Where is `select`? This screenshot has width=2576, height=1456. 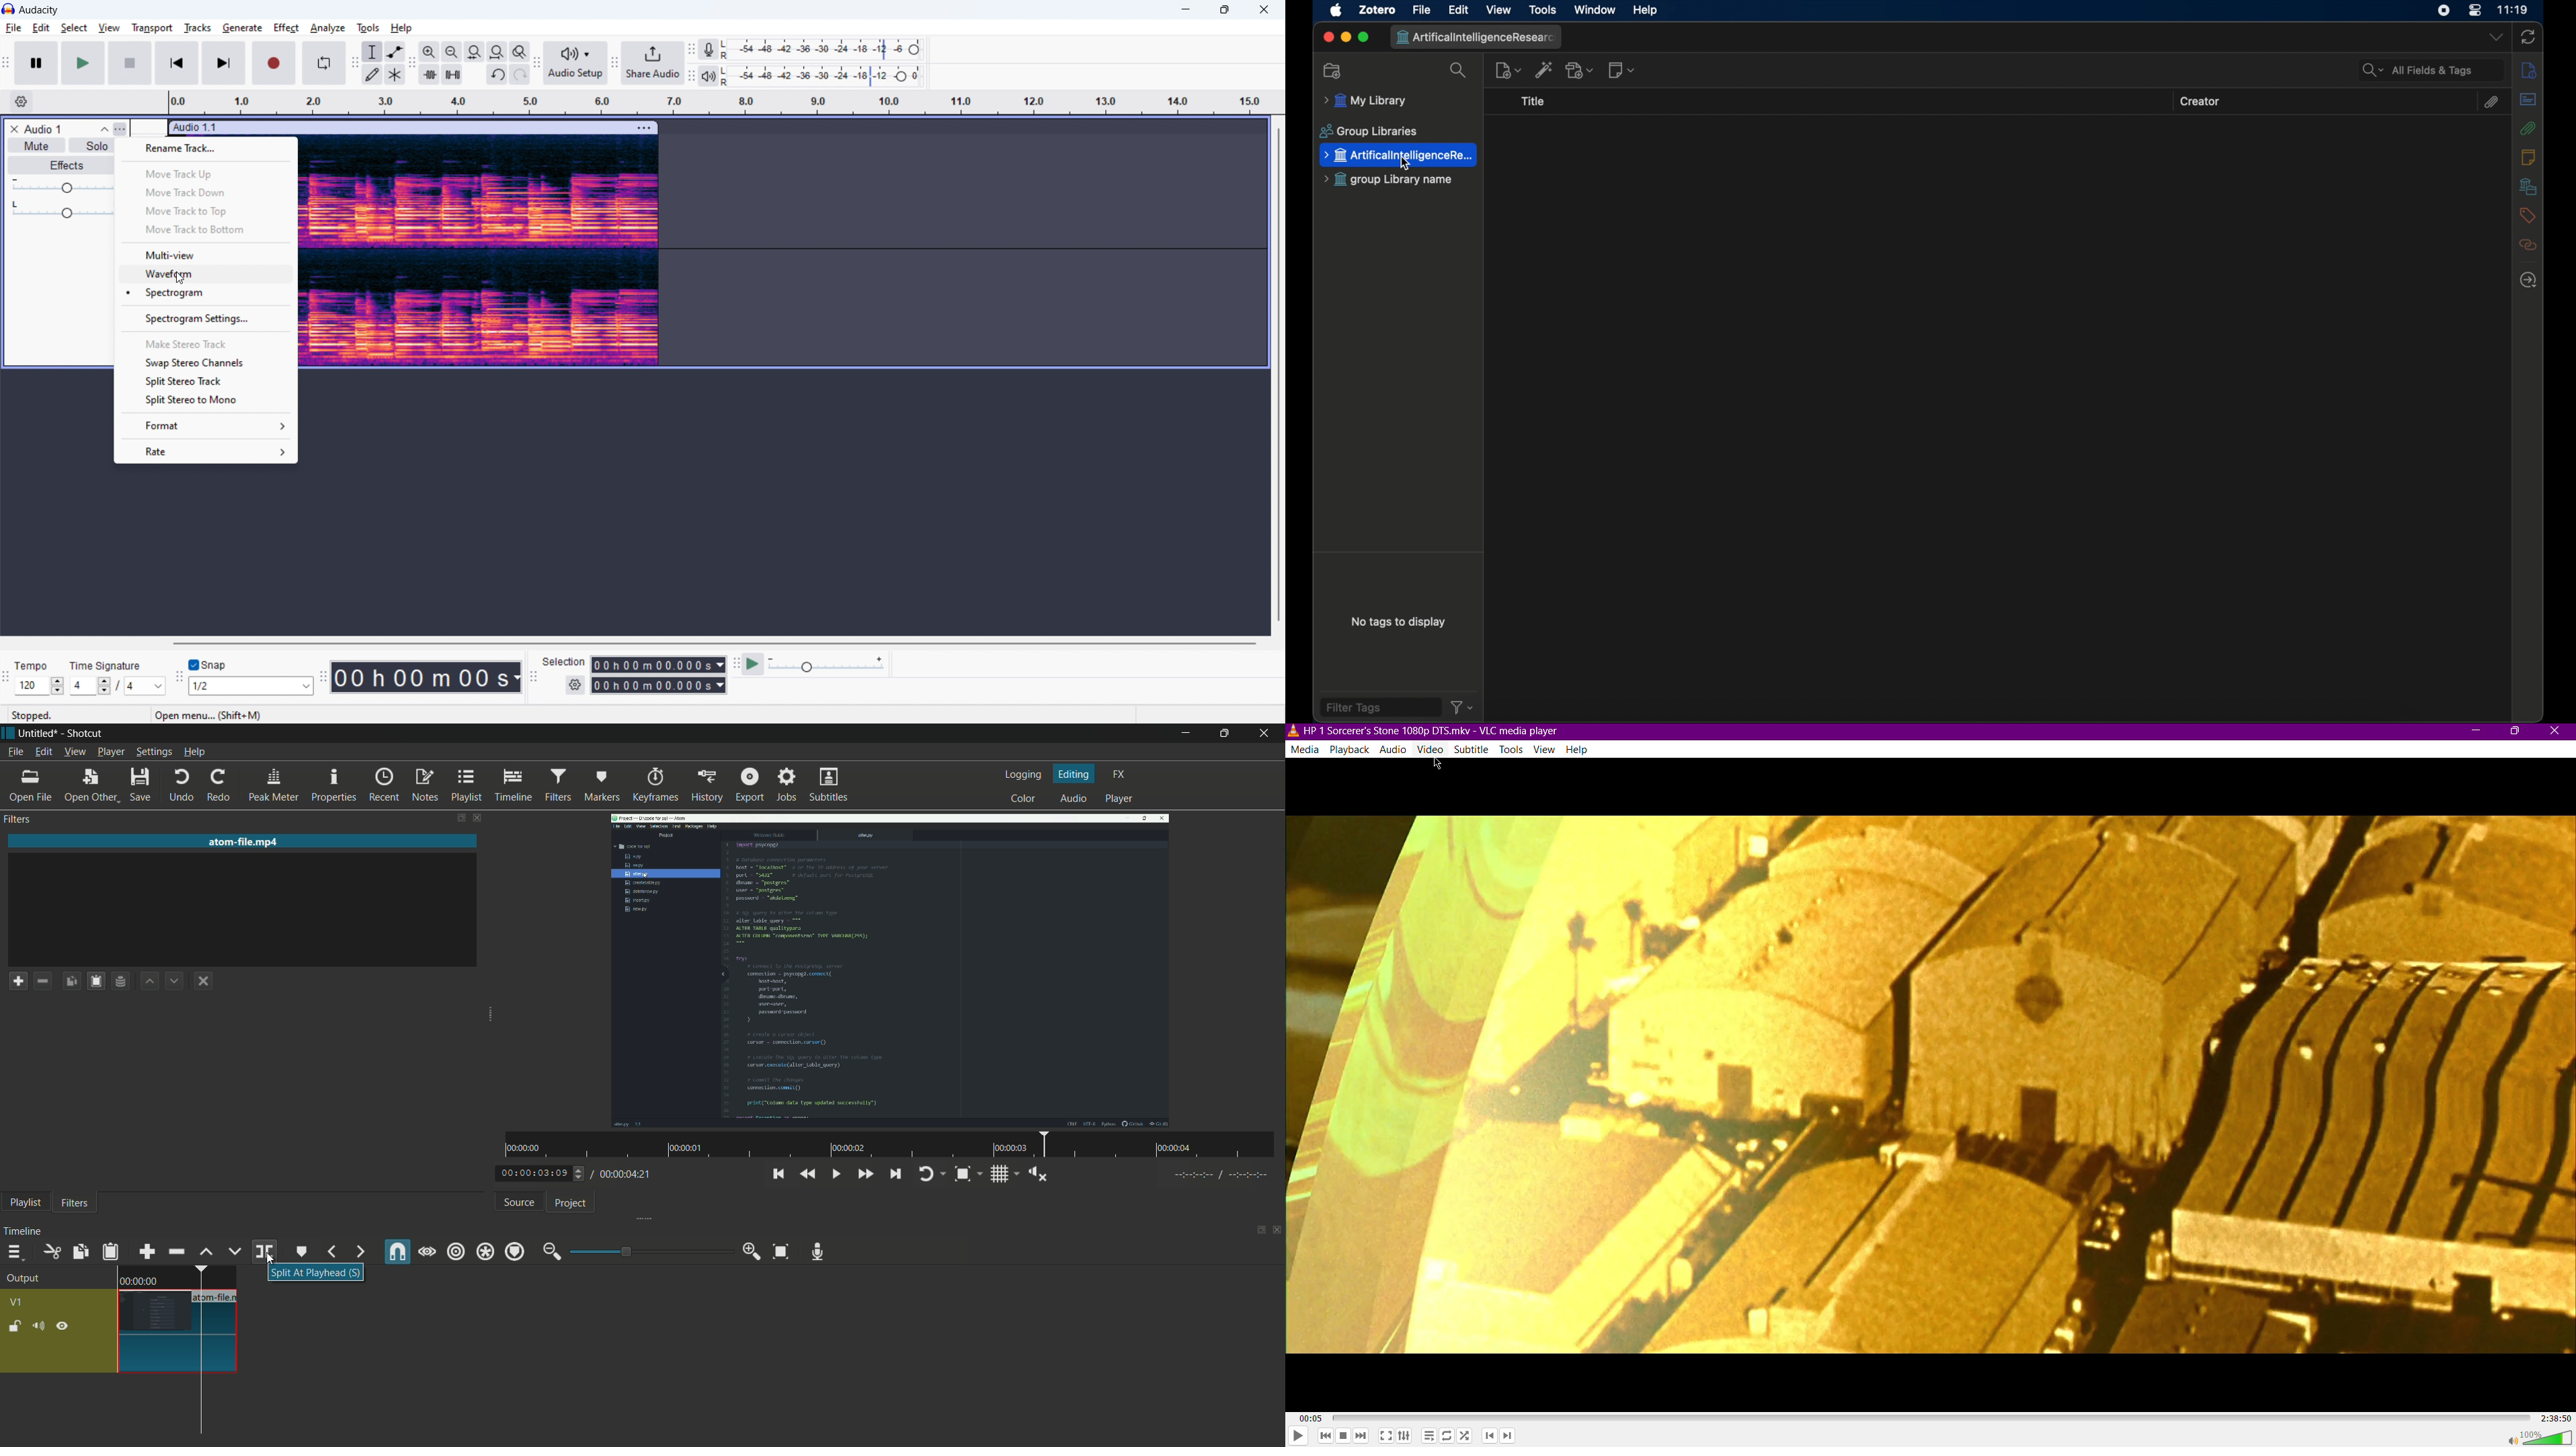 select is located at coordinates (74, 28).